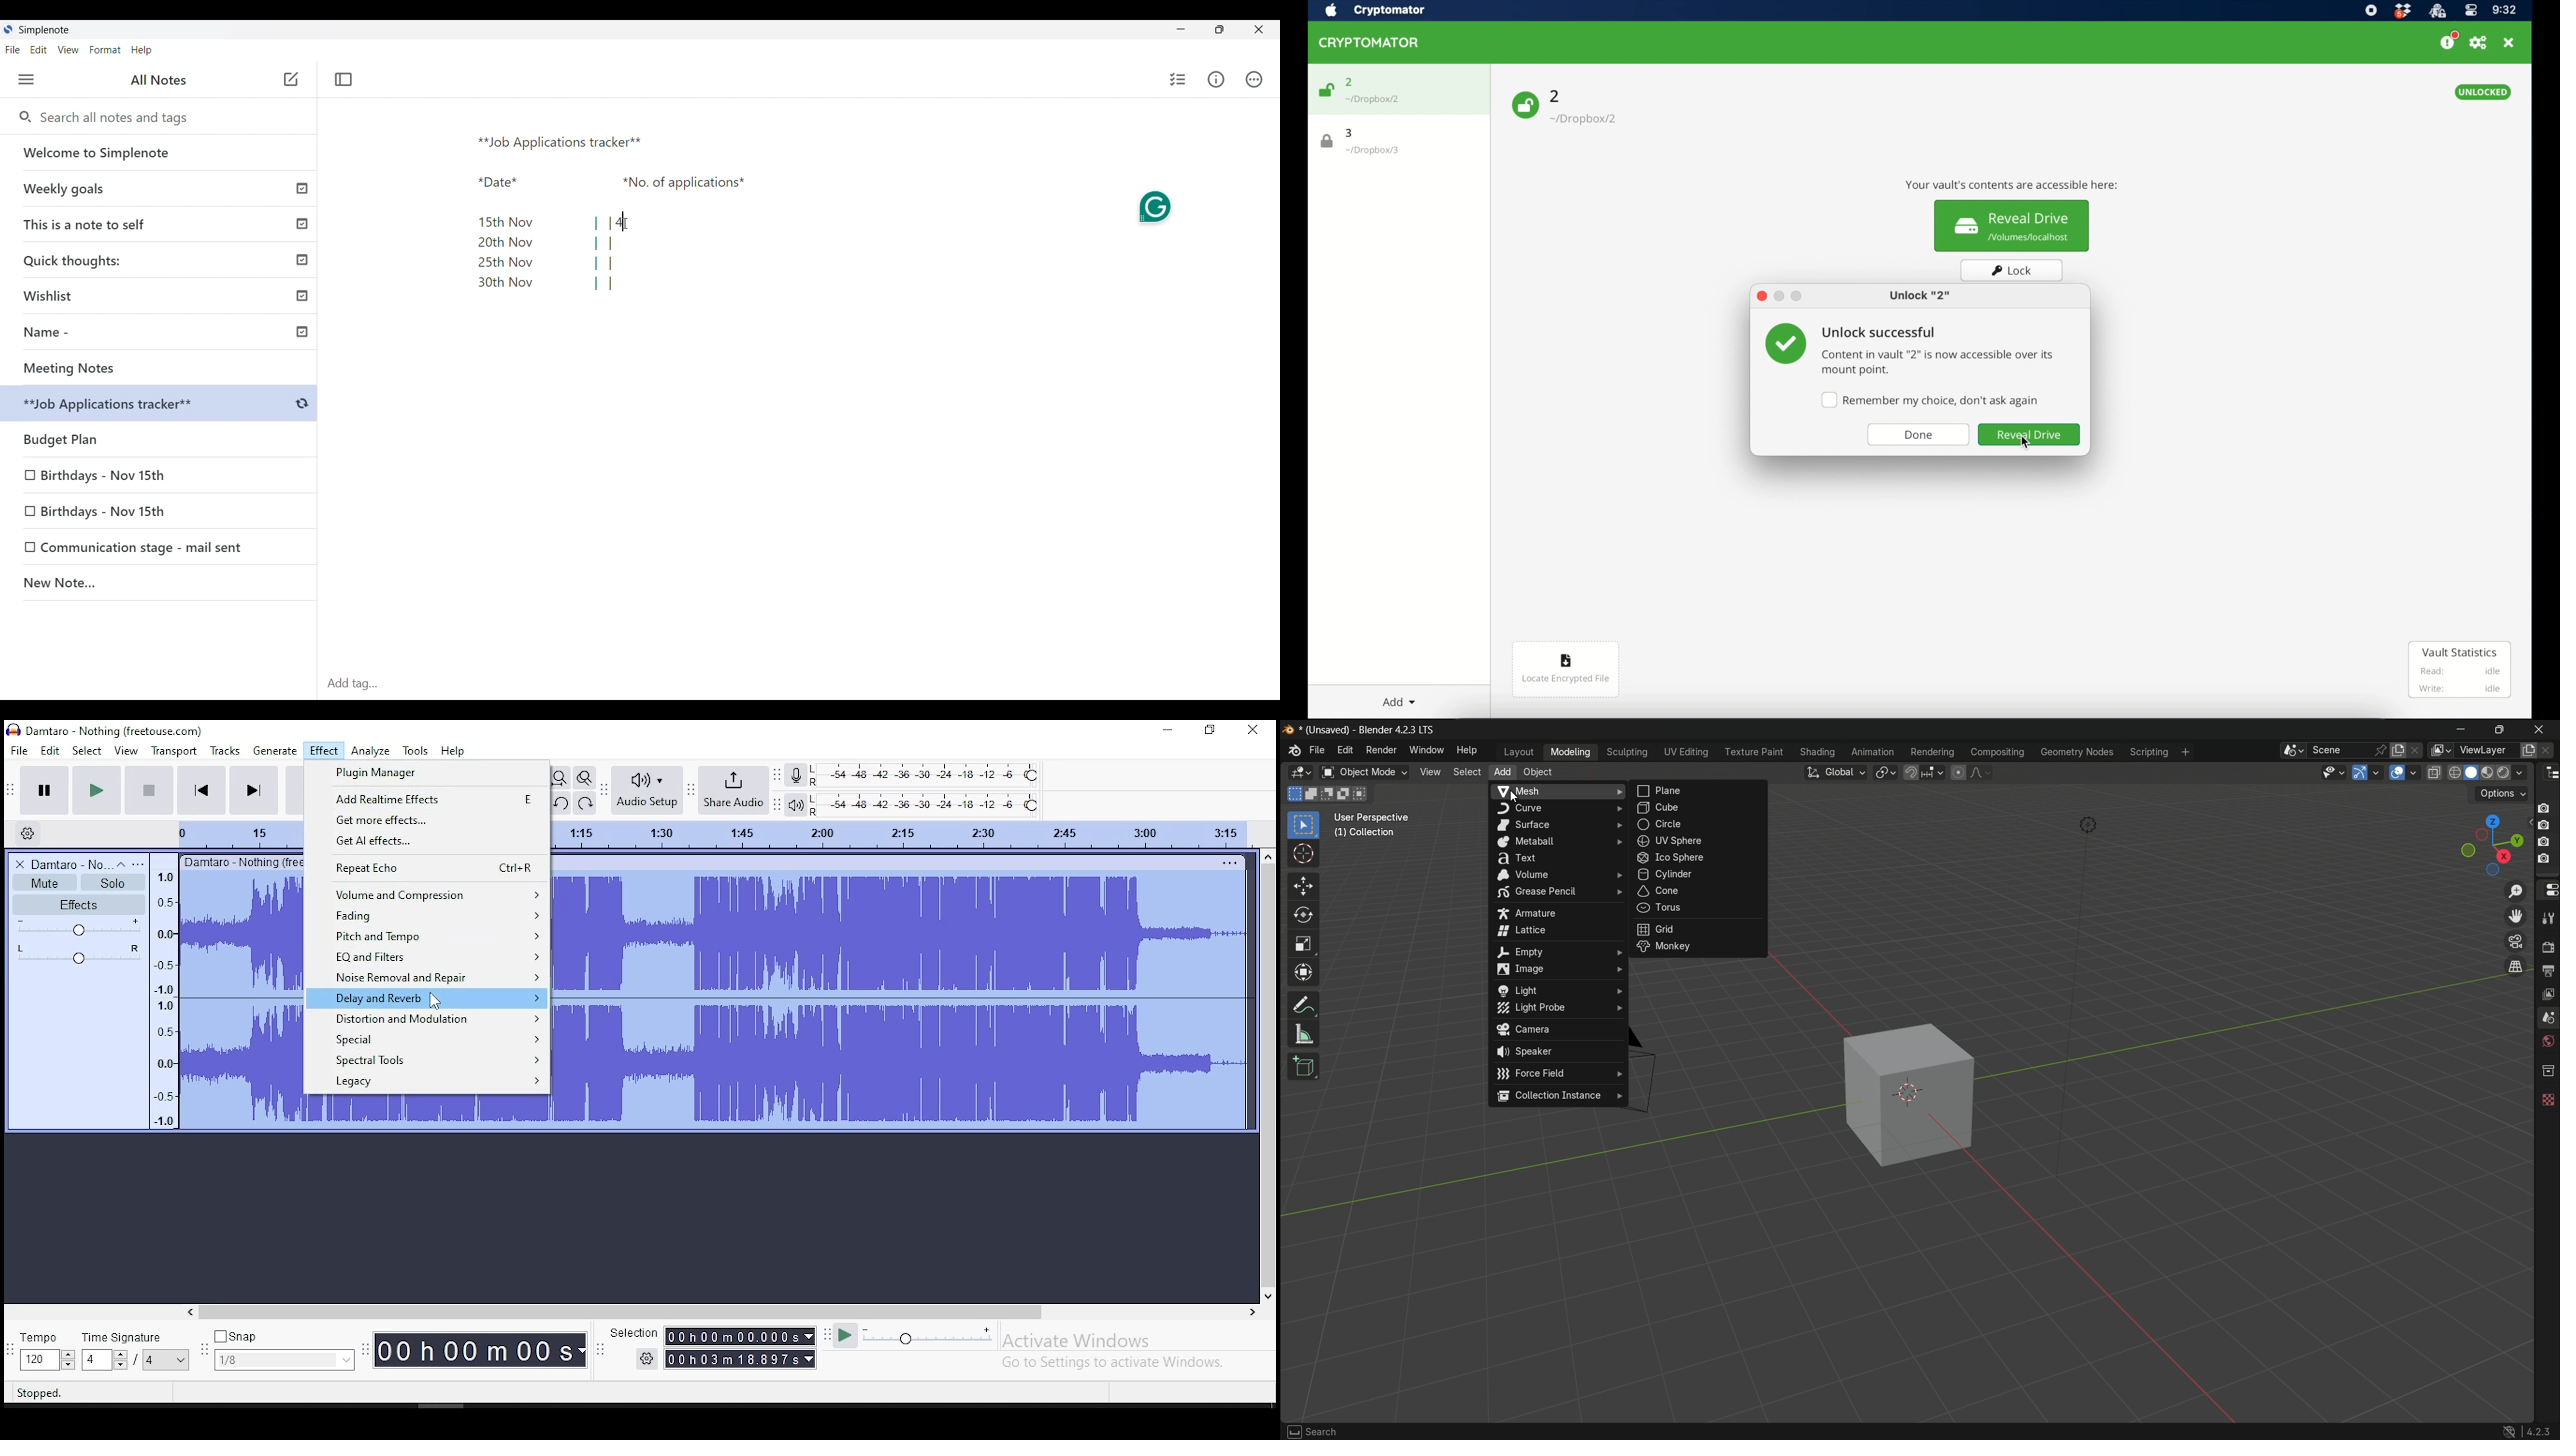  I want to click on Click to type in tag, so click(799, 684).